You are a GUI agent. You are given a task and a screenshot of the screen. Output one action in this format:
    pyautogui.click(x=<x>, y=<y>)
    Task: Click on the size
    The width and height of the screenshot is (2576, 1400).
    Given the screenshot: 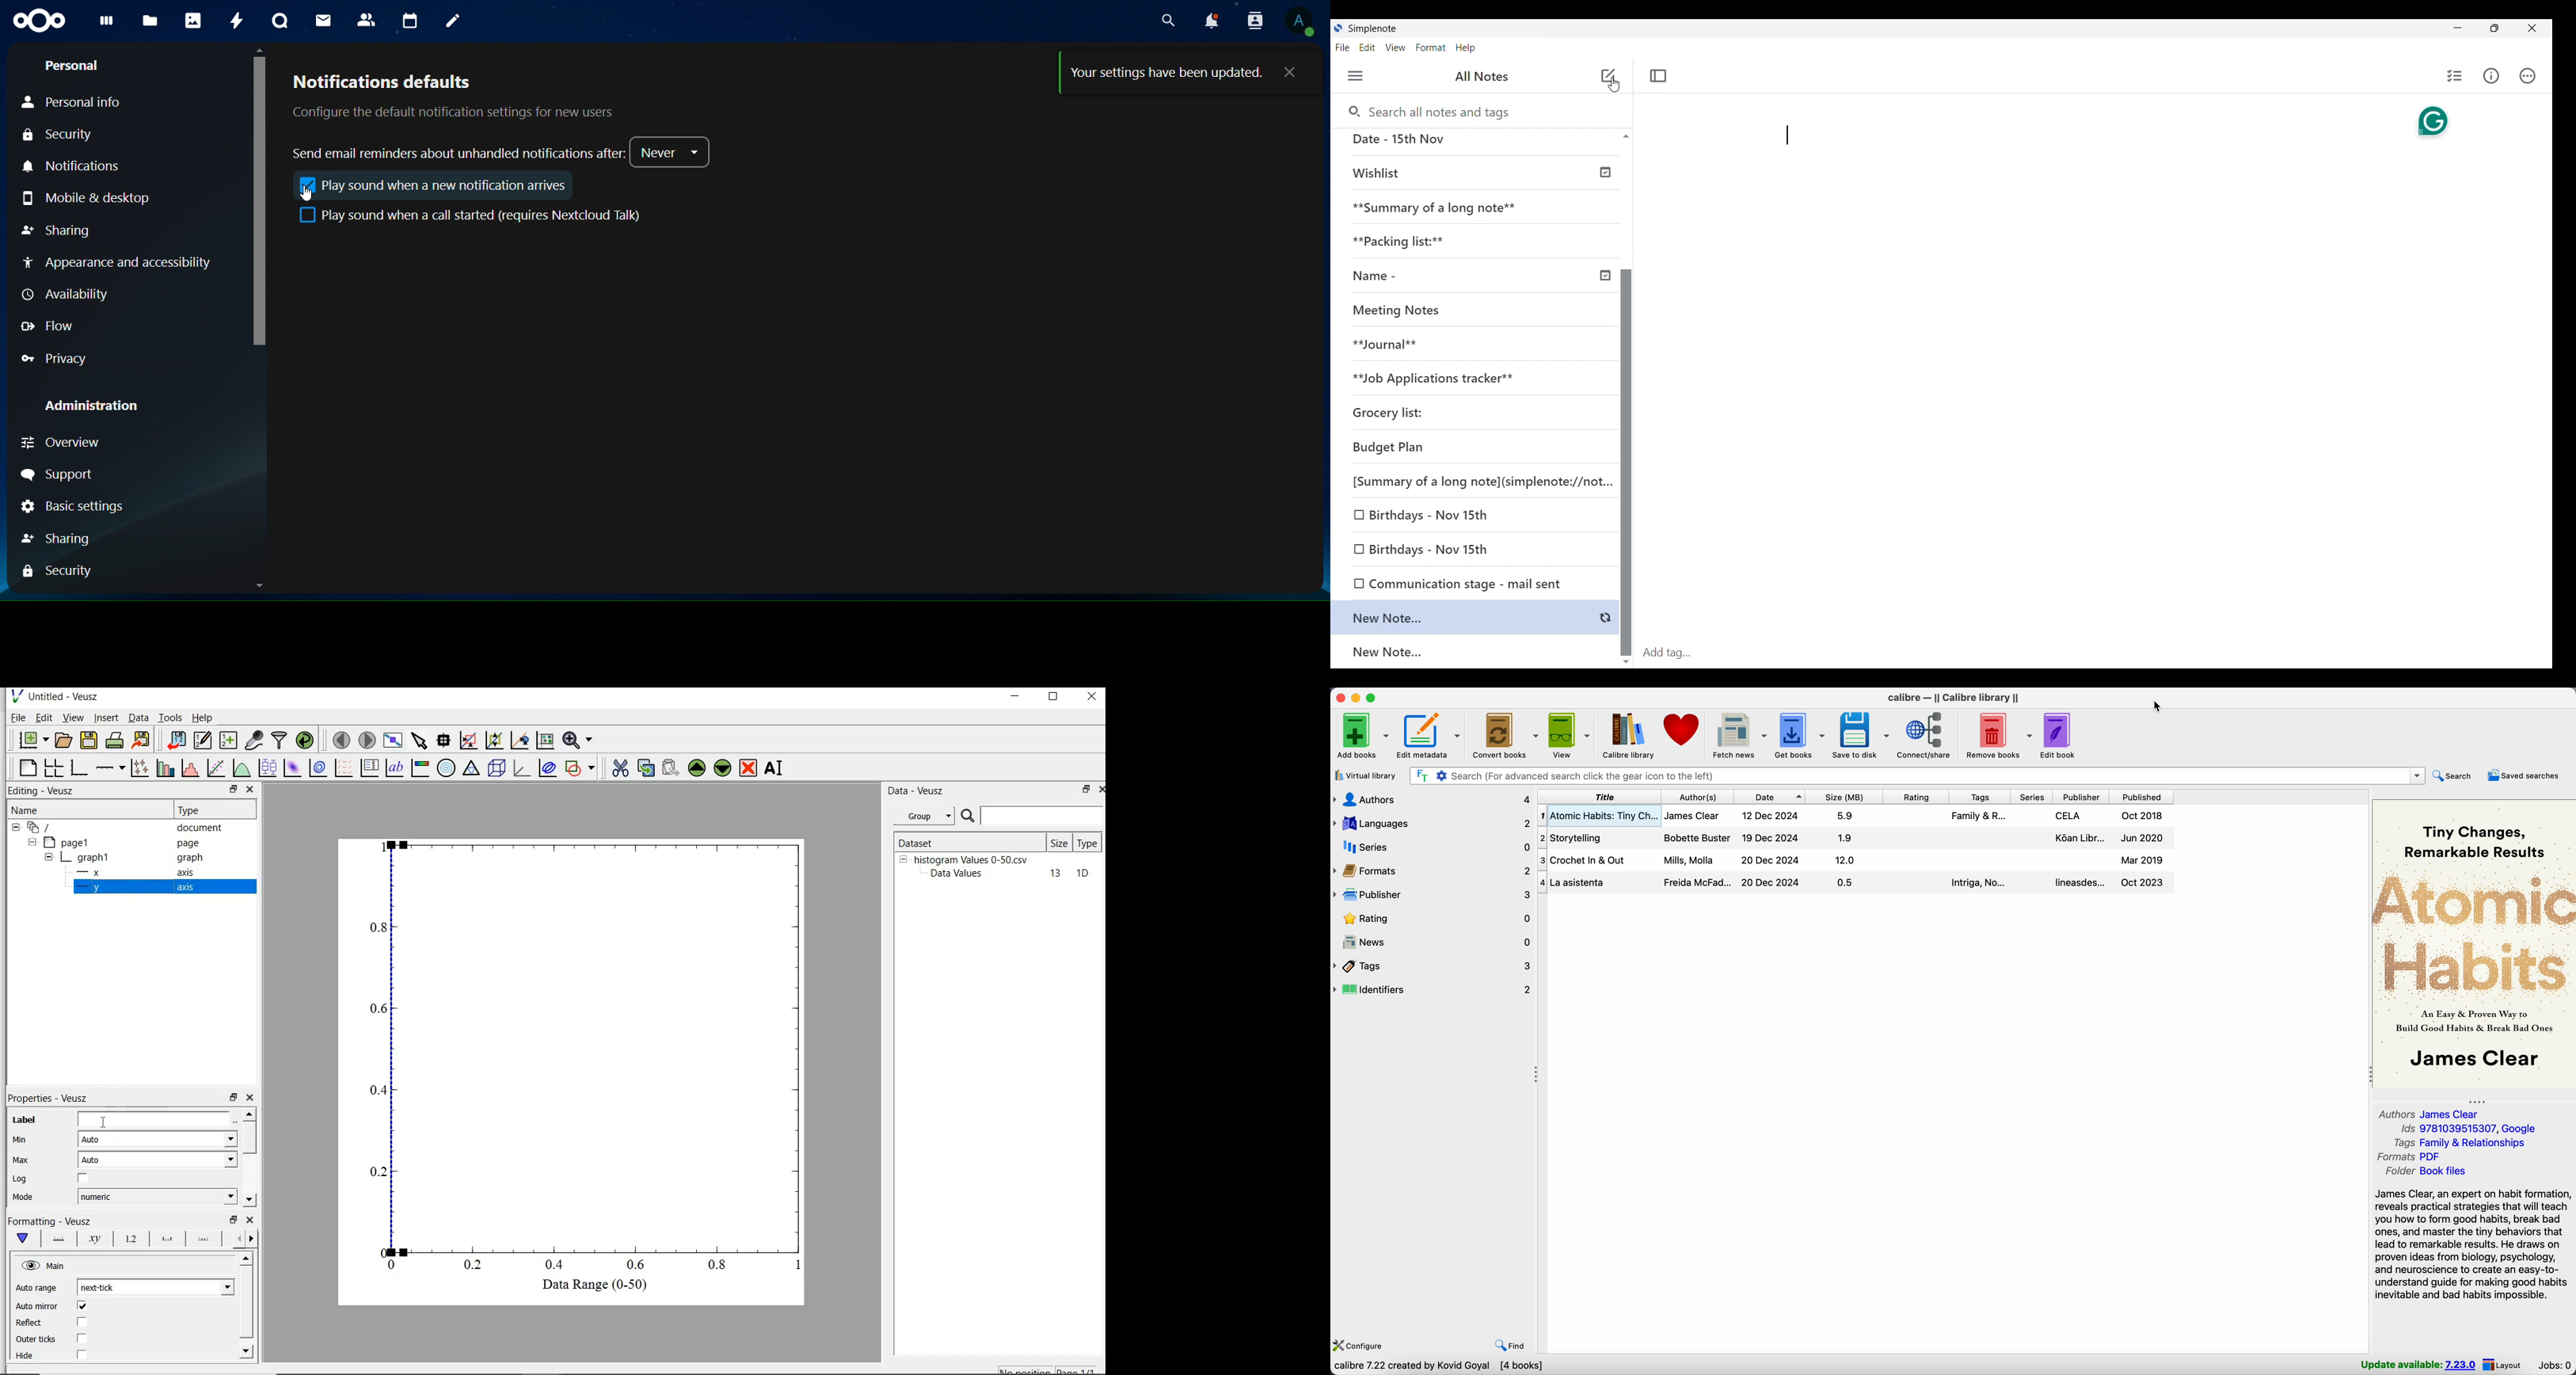 What is the action you would take?
    pyautogui.click(x=1844, y=796)
    